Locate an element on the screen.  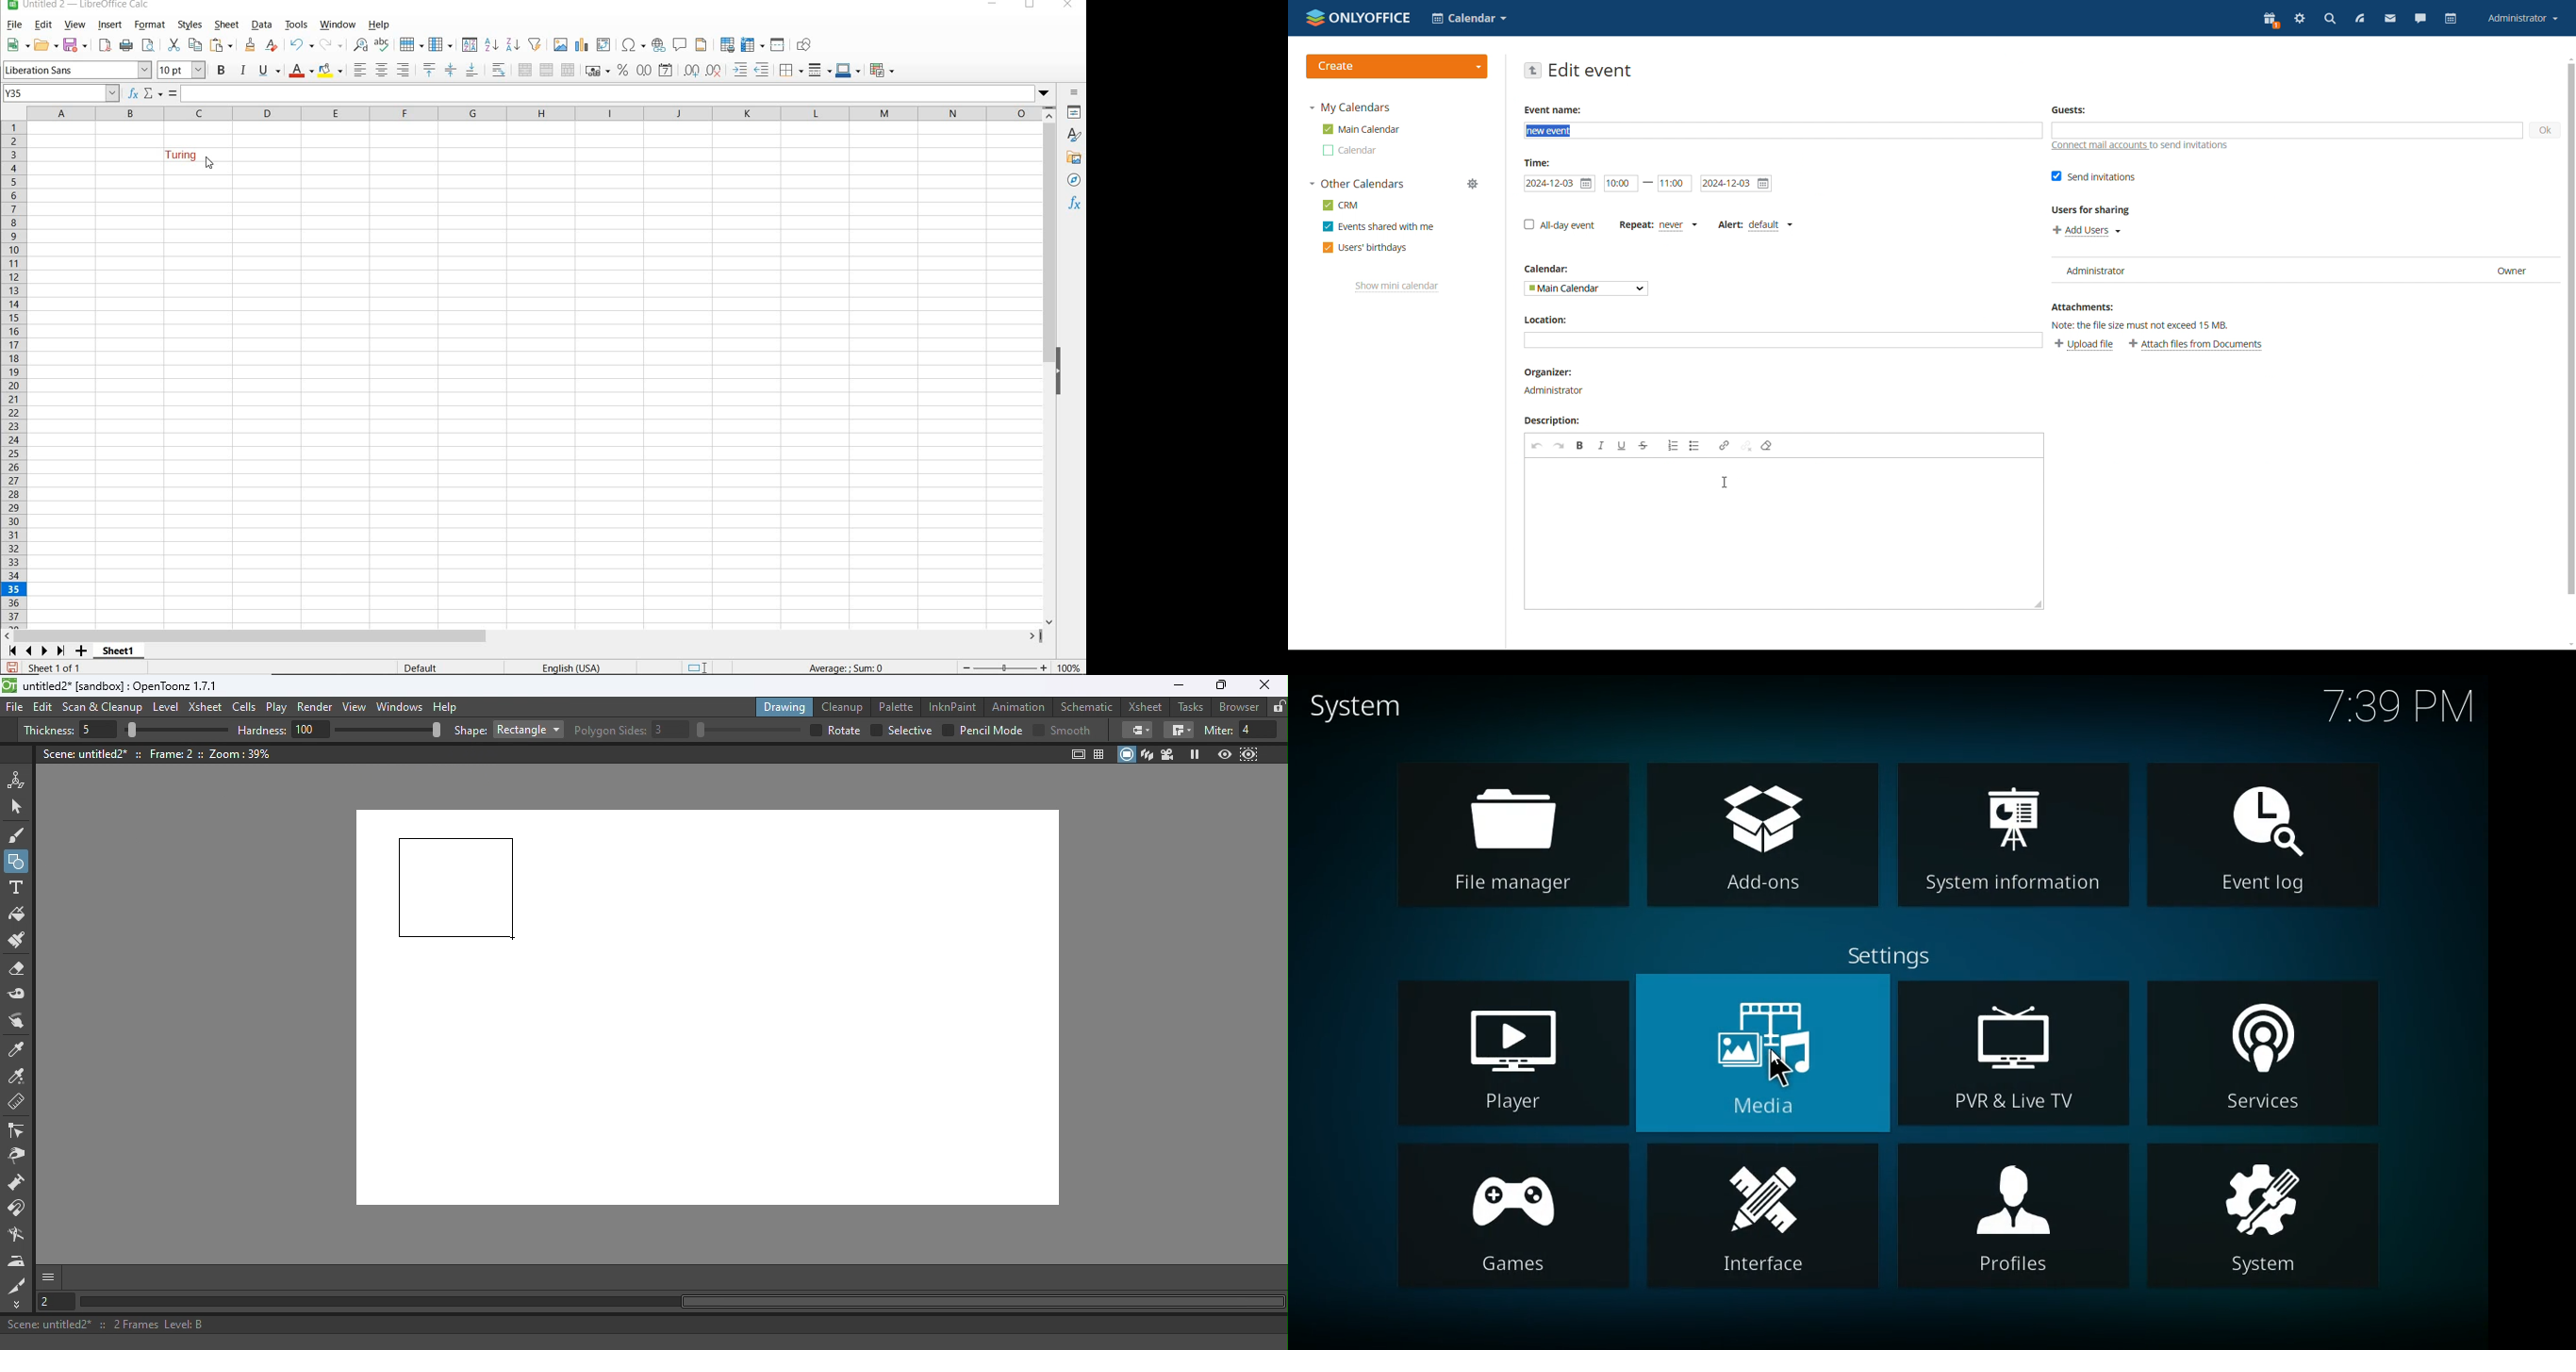
FUNCTIONS is located at coordinates (1077, 205).